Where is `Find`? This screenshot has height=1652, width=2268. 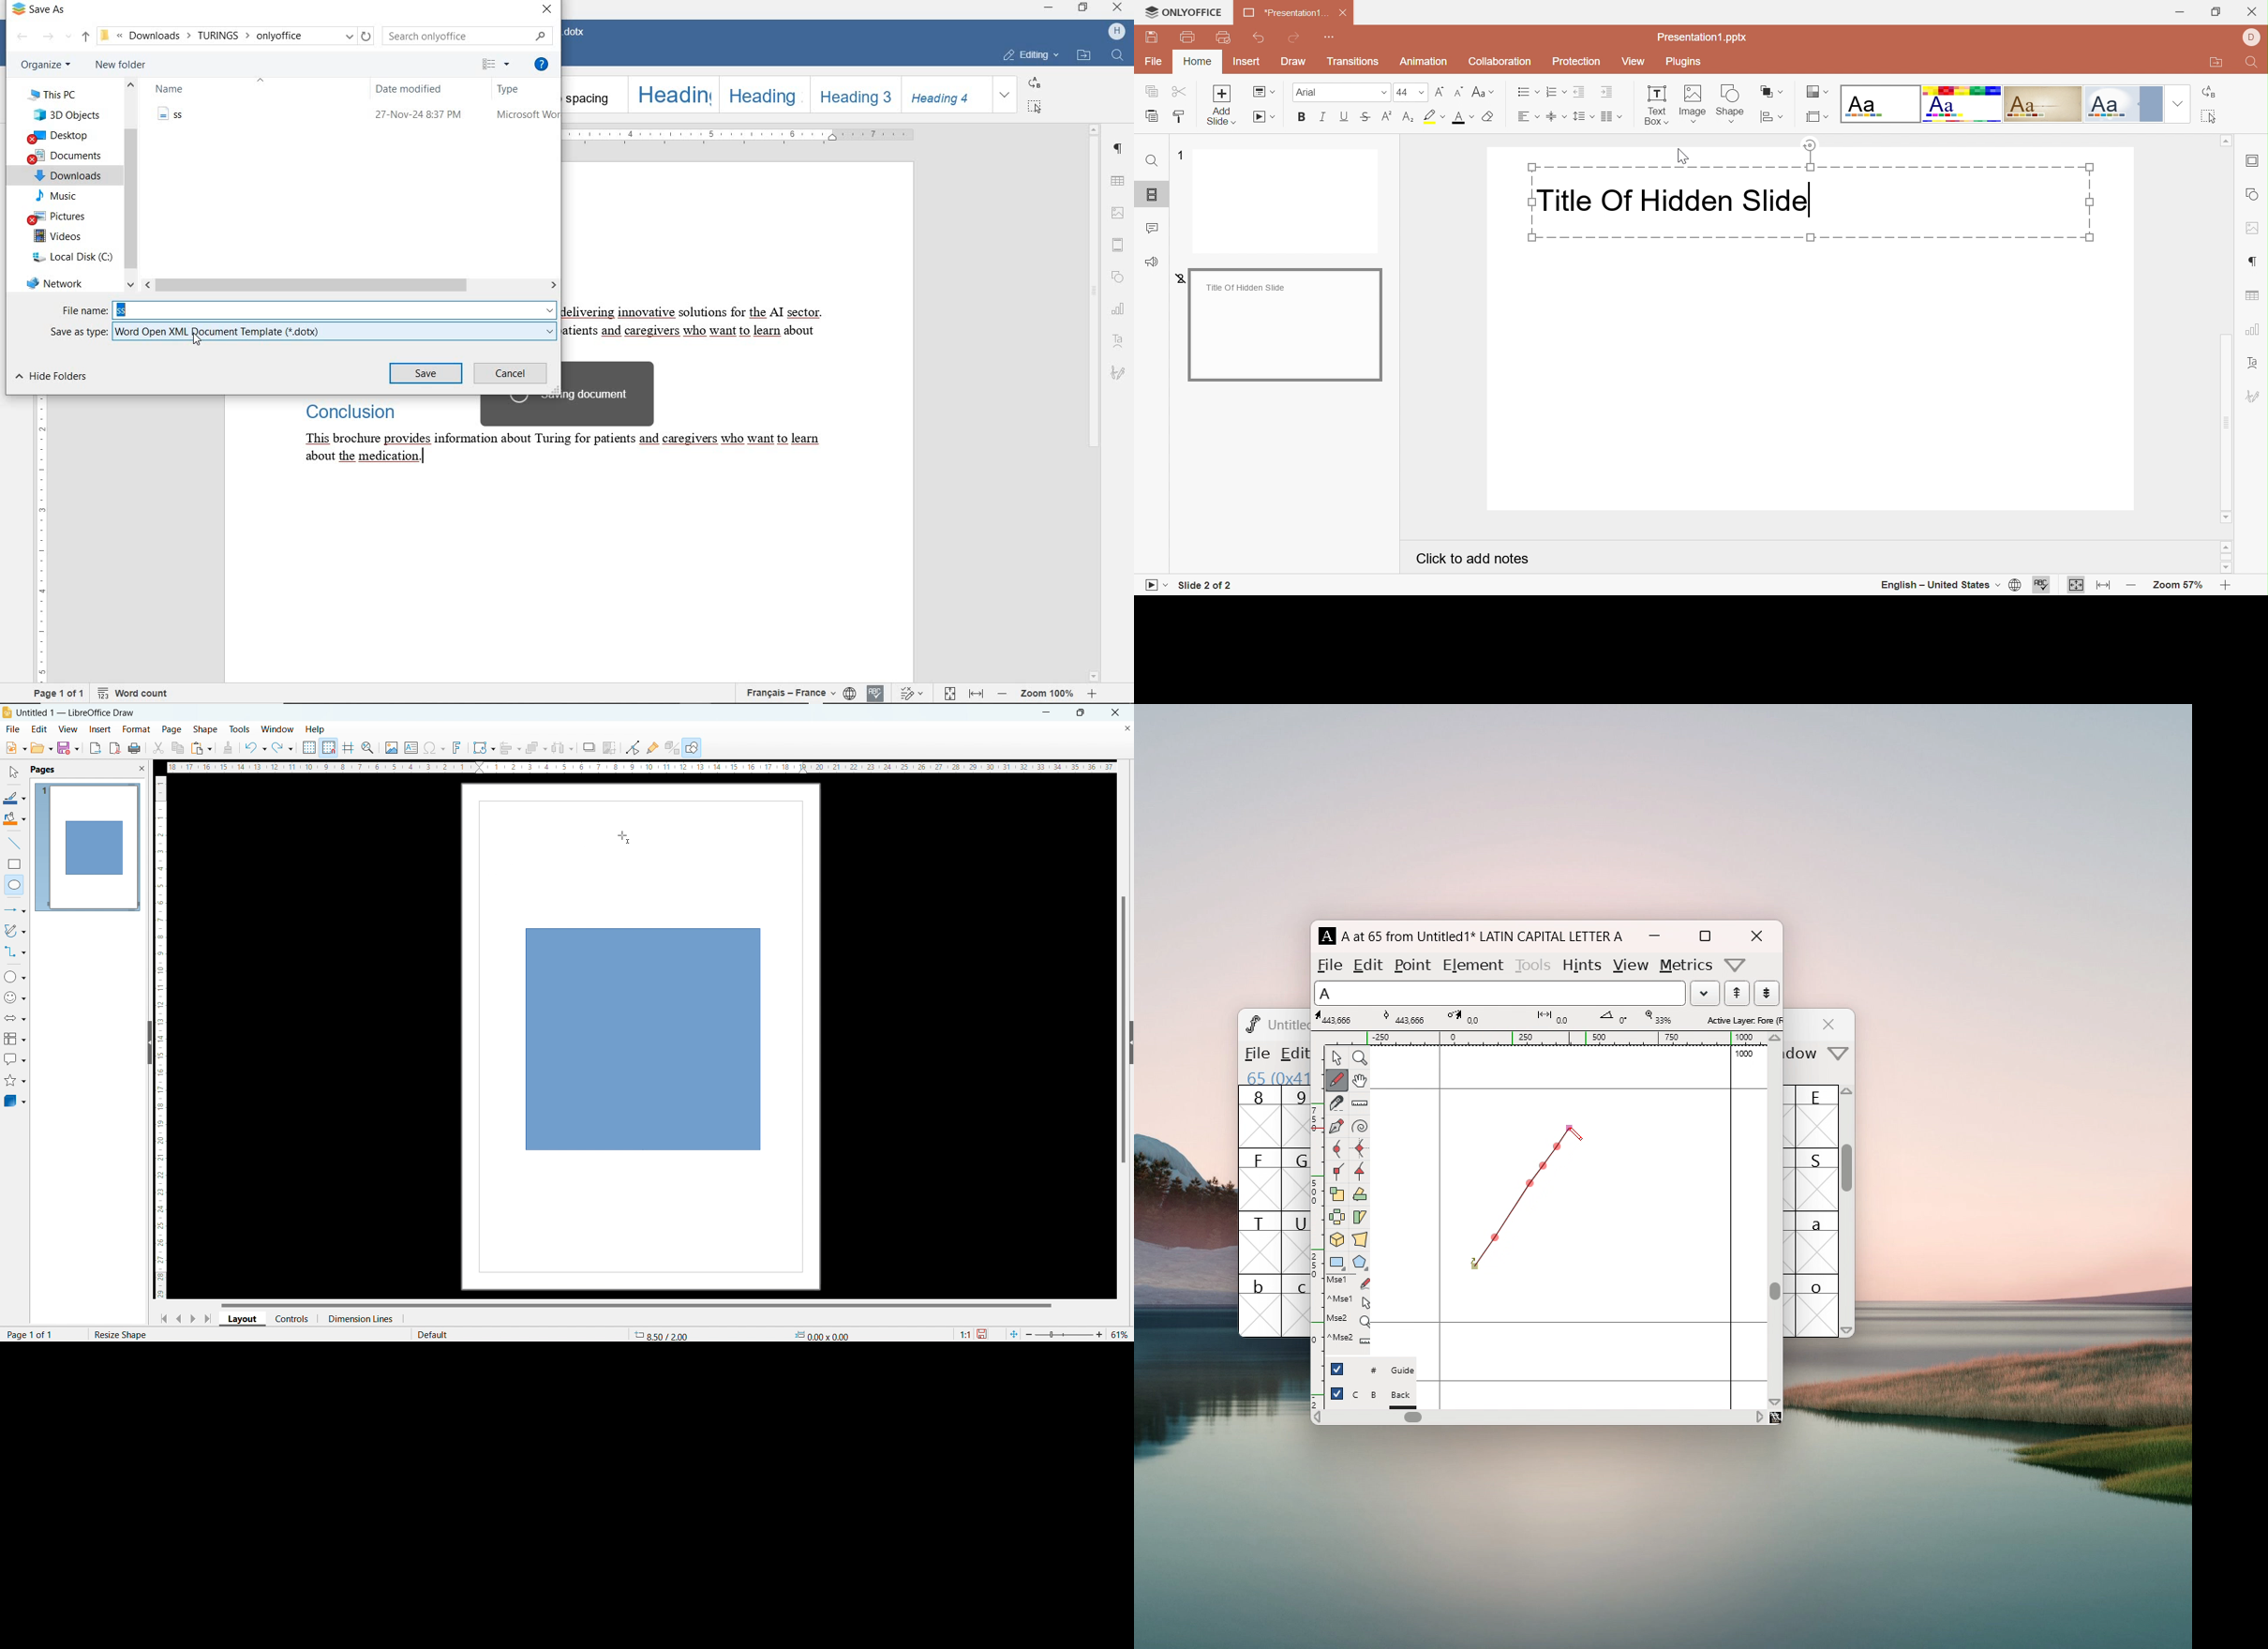 Find is located at coordinates (2254, 64).